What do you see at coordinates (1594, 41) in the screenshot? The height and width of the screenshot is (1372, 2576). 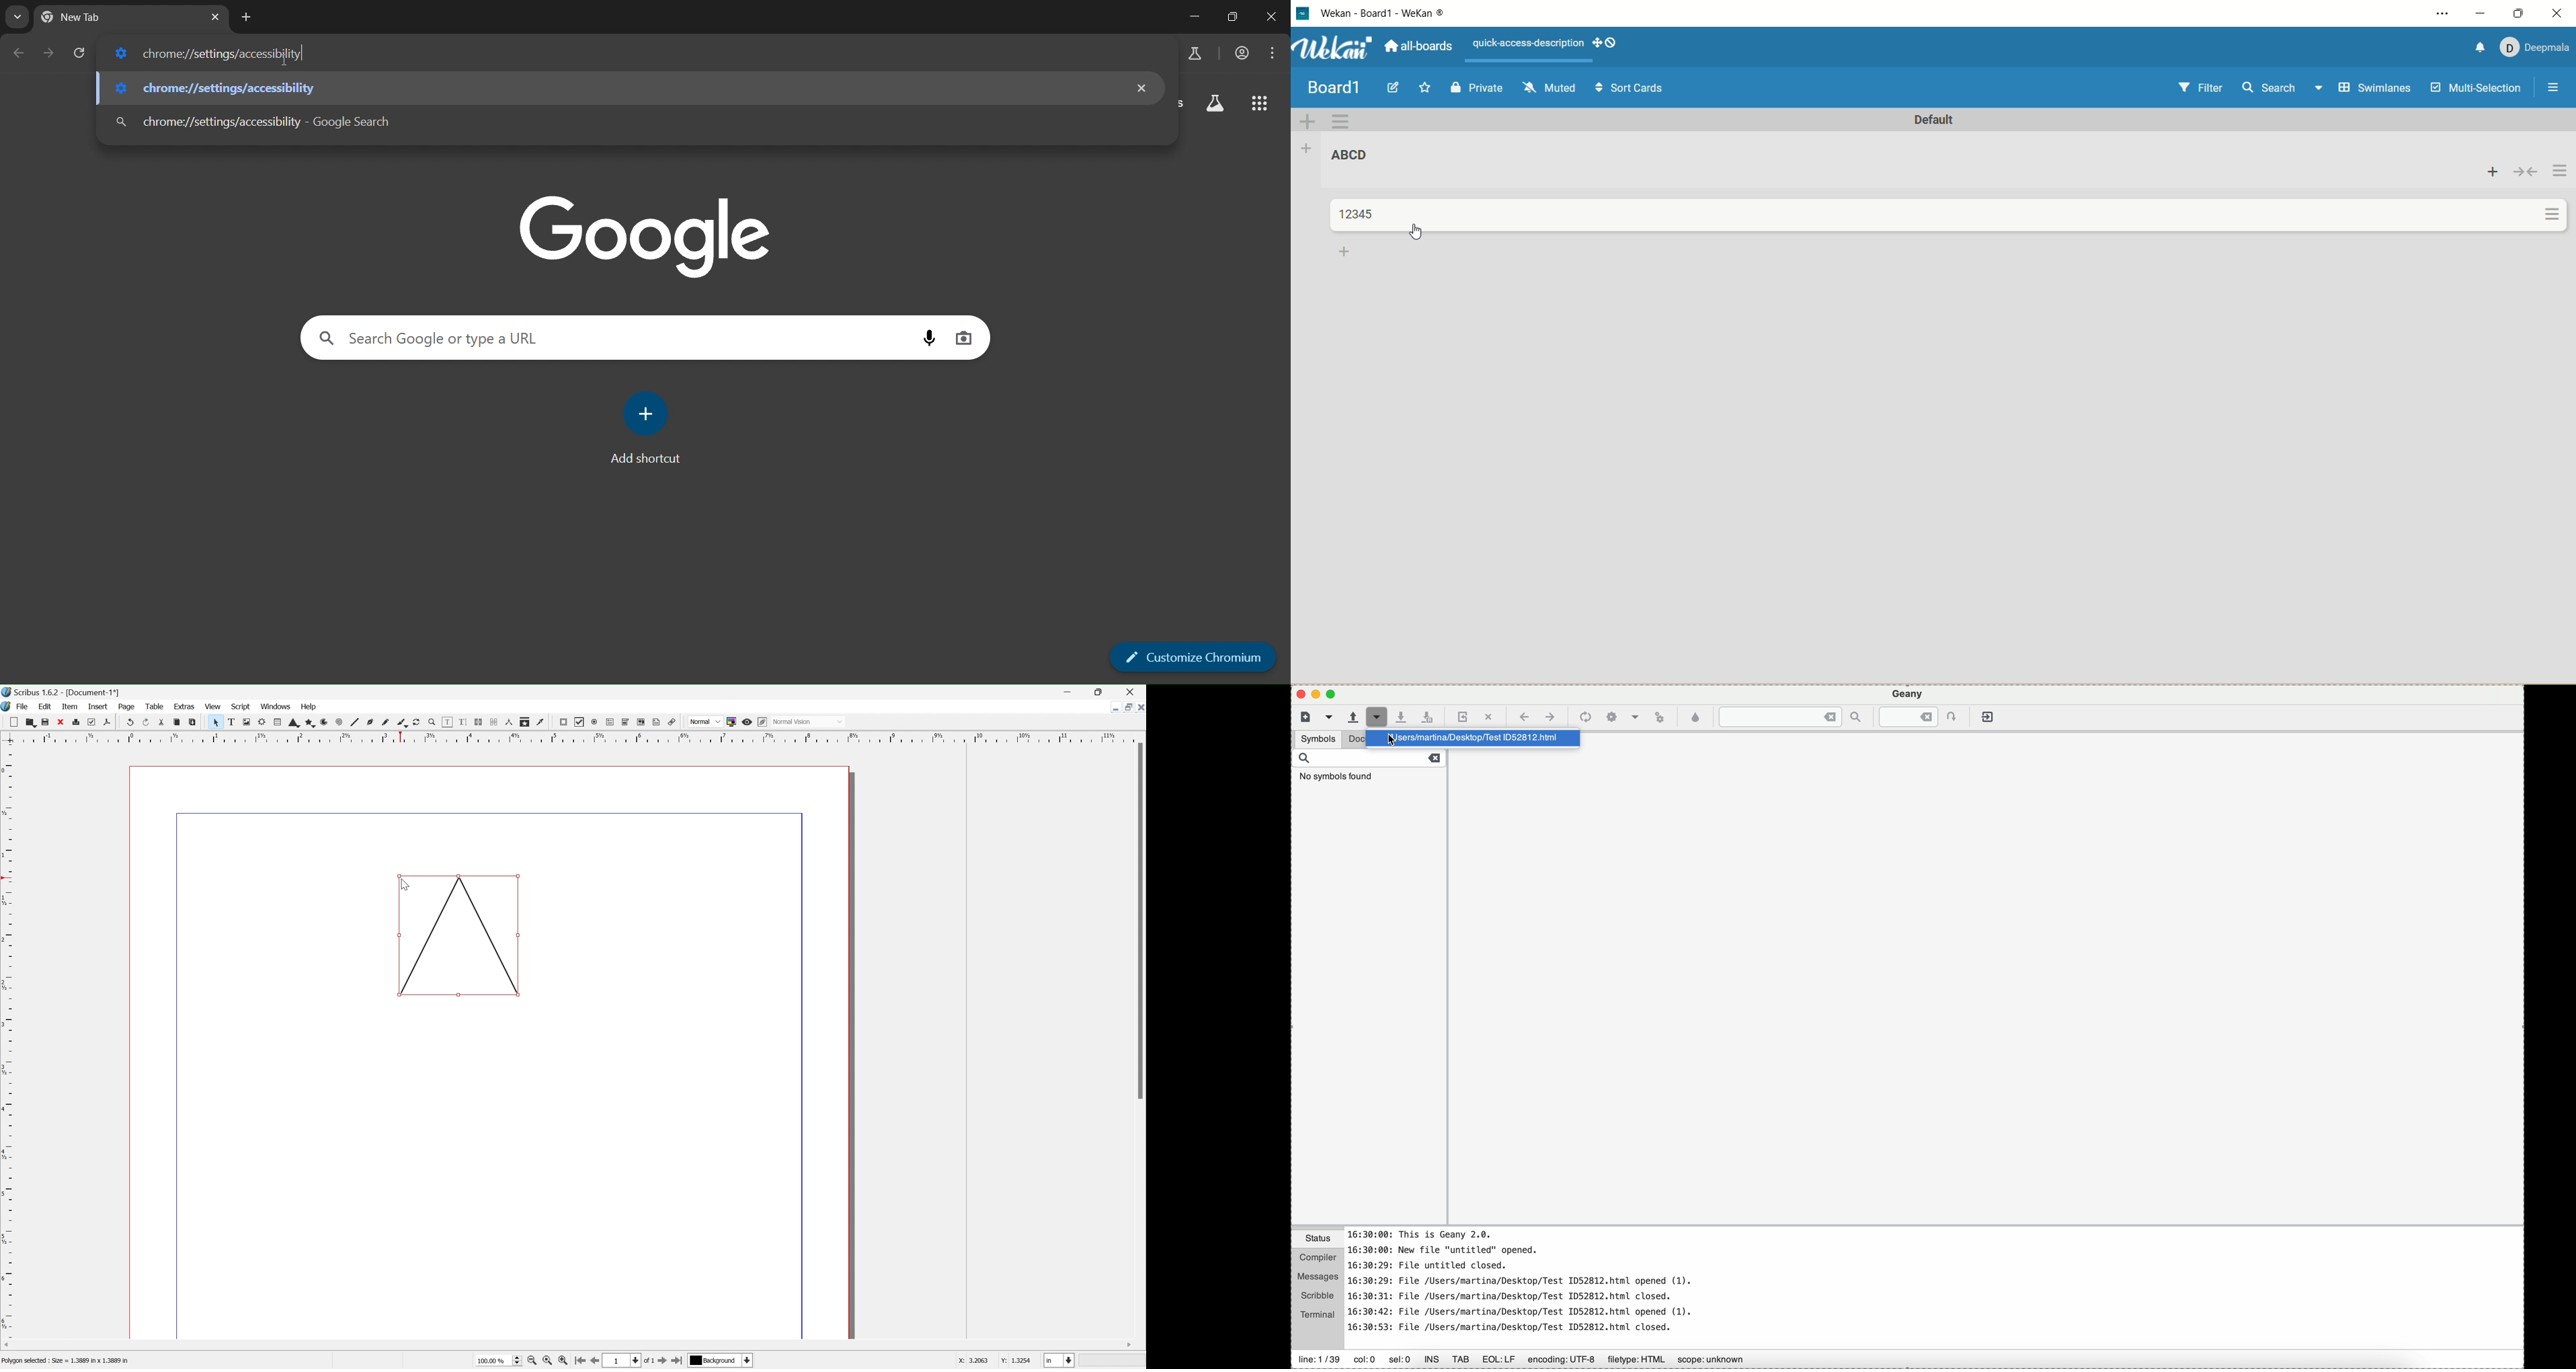 I see `show-desktop-drag-handles` at bounding box center [1594, 41].